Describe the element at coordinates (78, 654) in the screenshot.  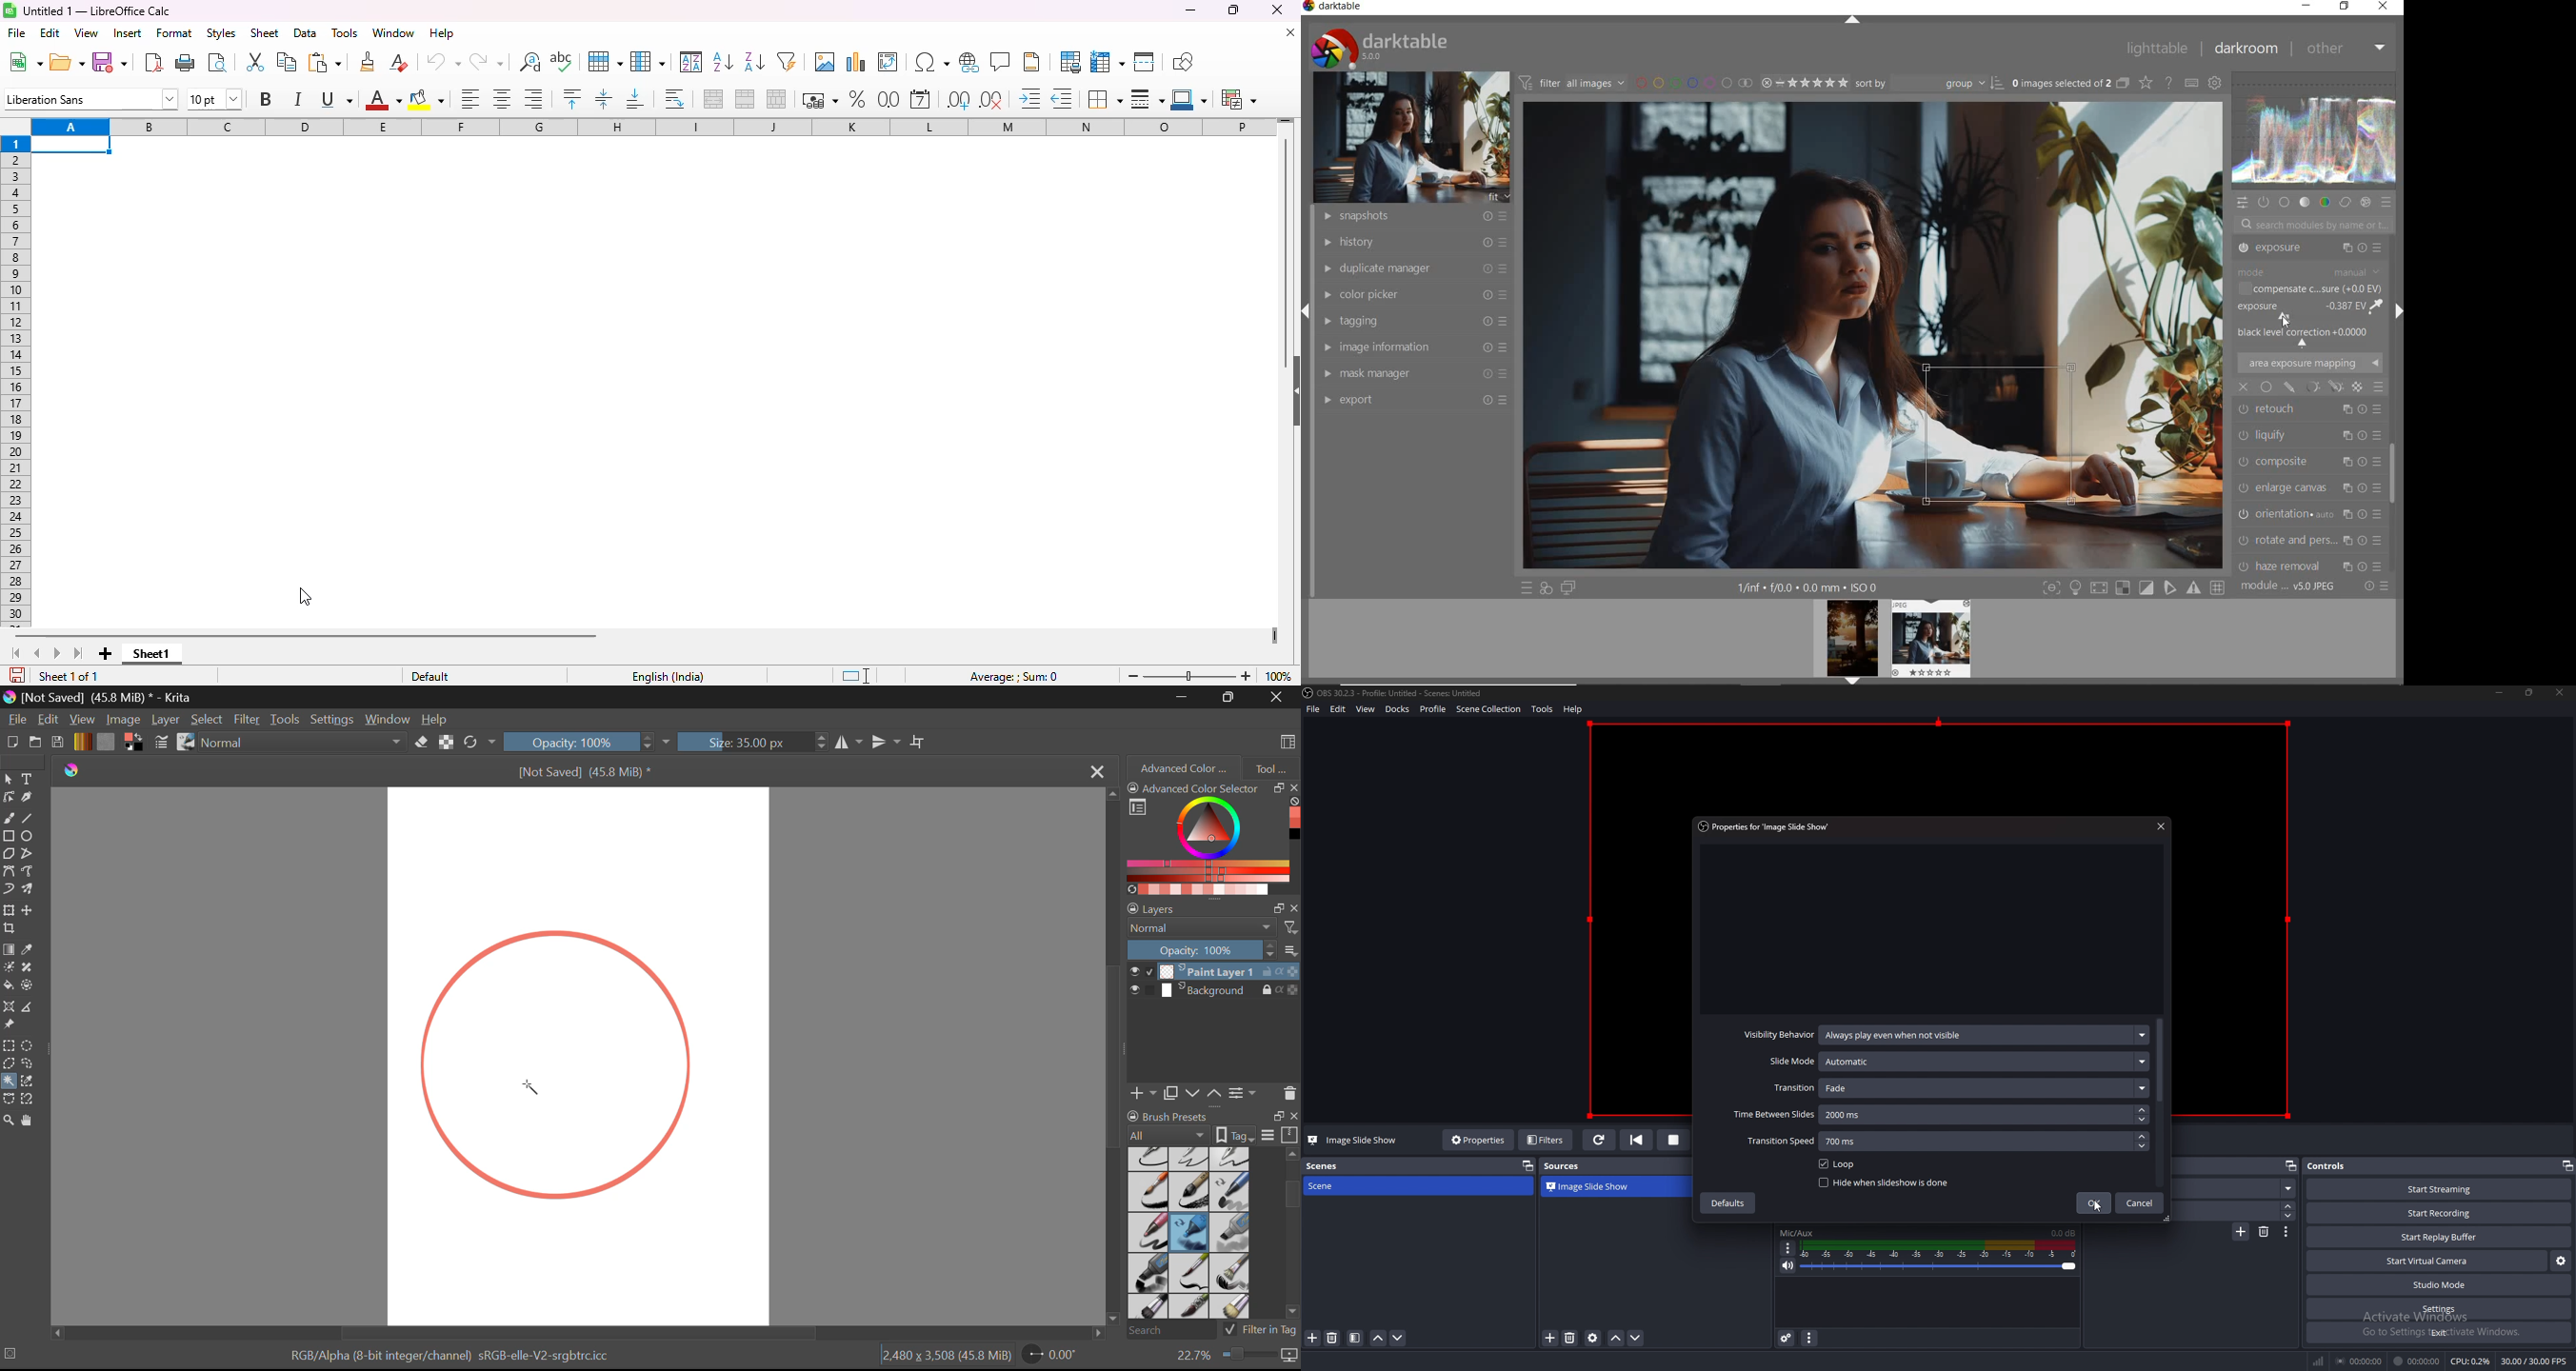
I see `scroll to last sheet` at that location.